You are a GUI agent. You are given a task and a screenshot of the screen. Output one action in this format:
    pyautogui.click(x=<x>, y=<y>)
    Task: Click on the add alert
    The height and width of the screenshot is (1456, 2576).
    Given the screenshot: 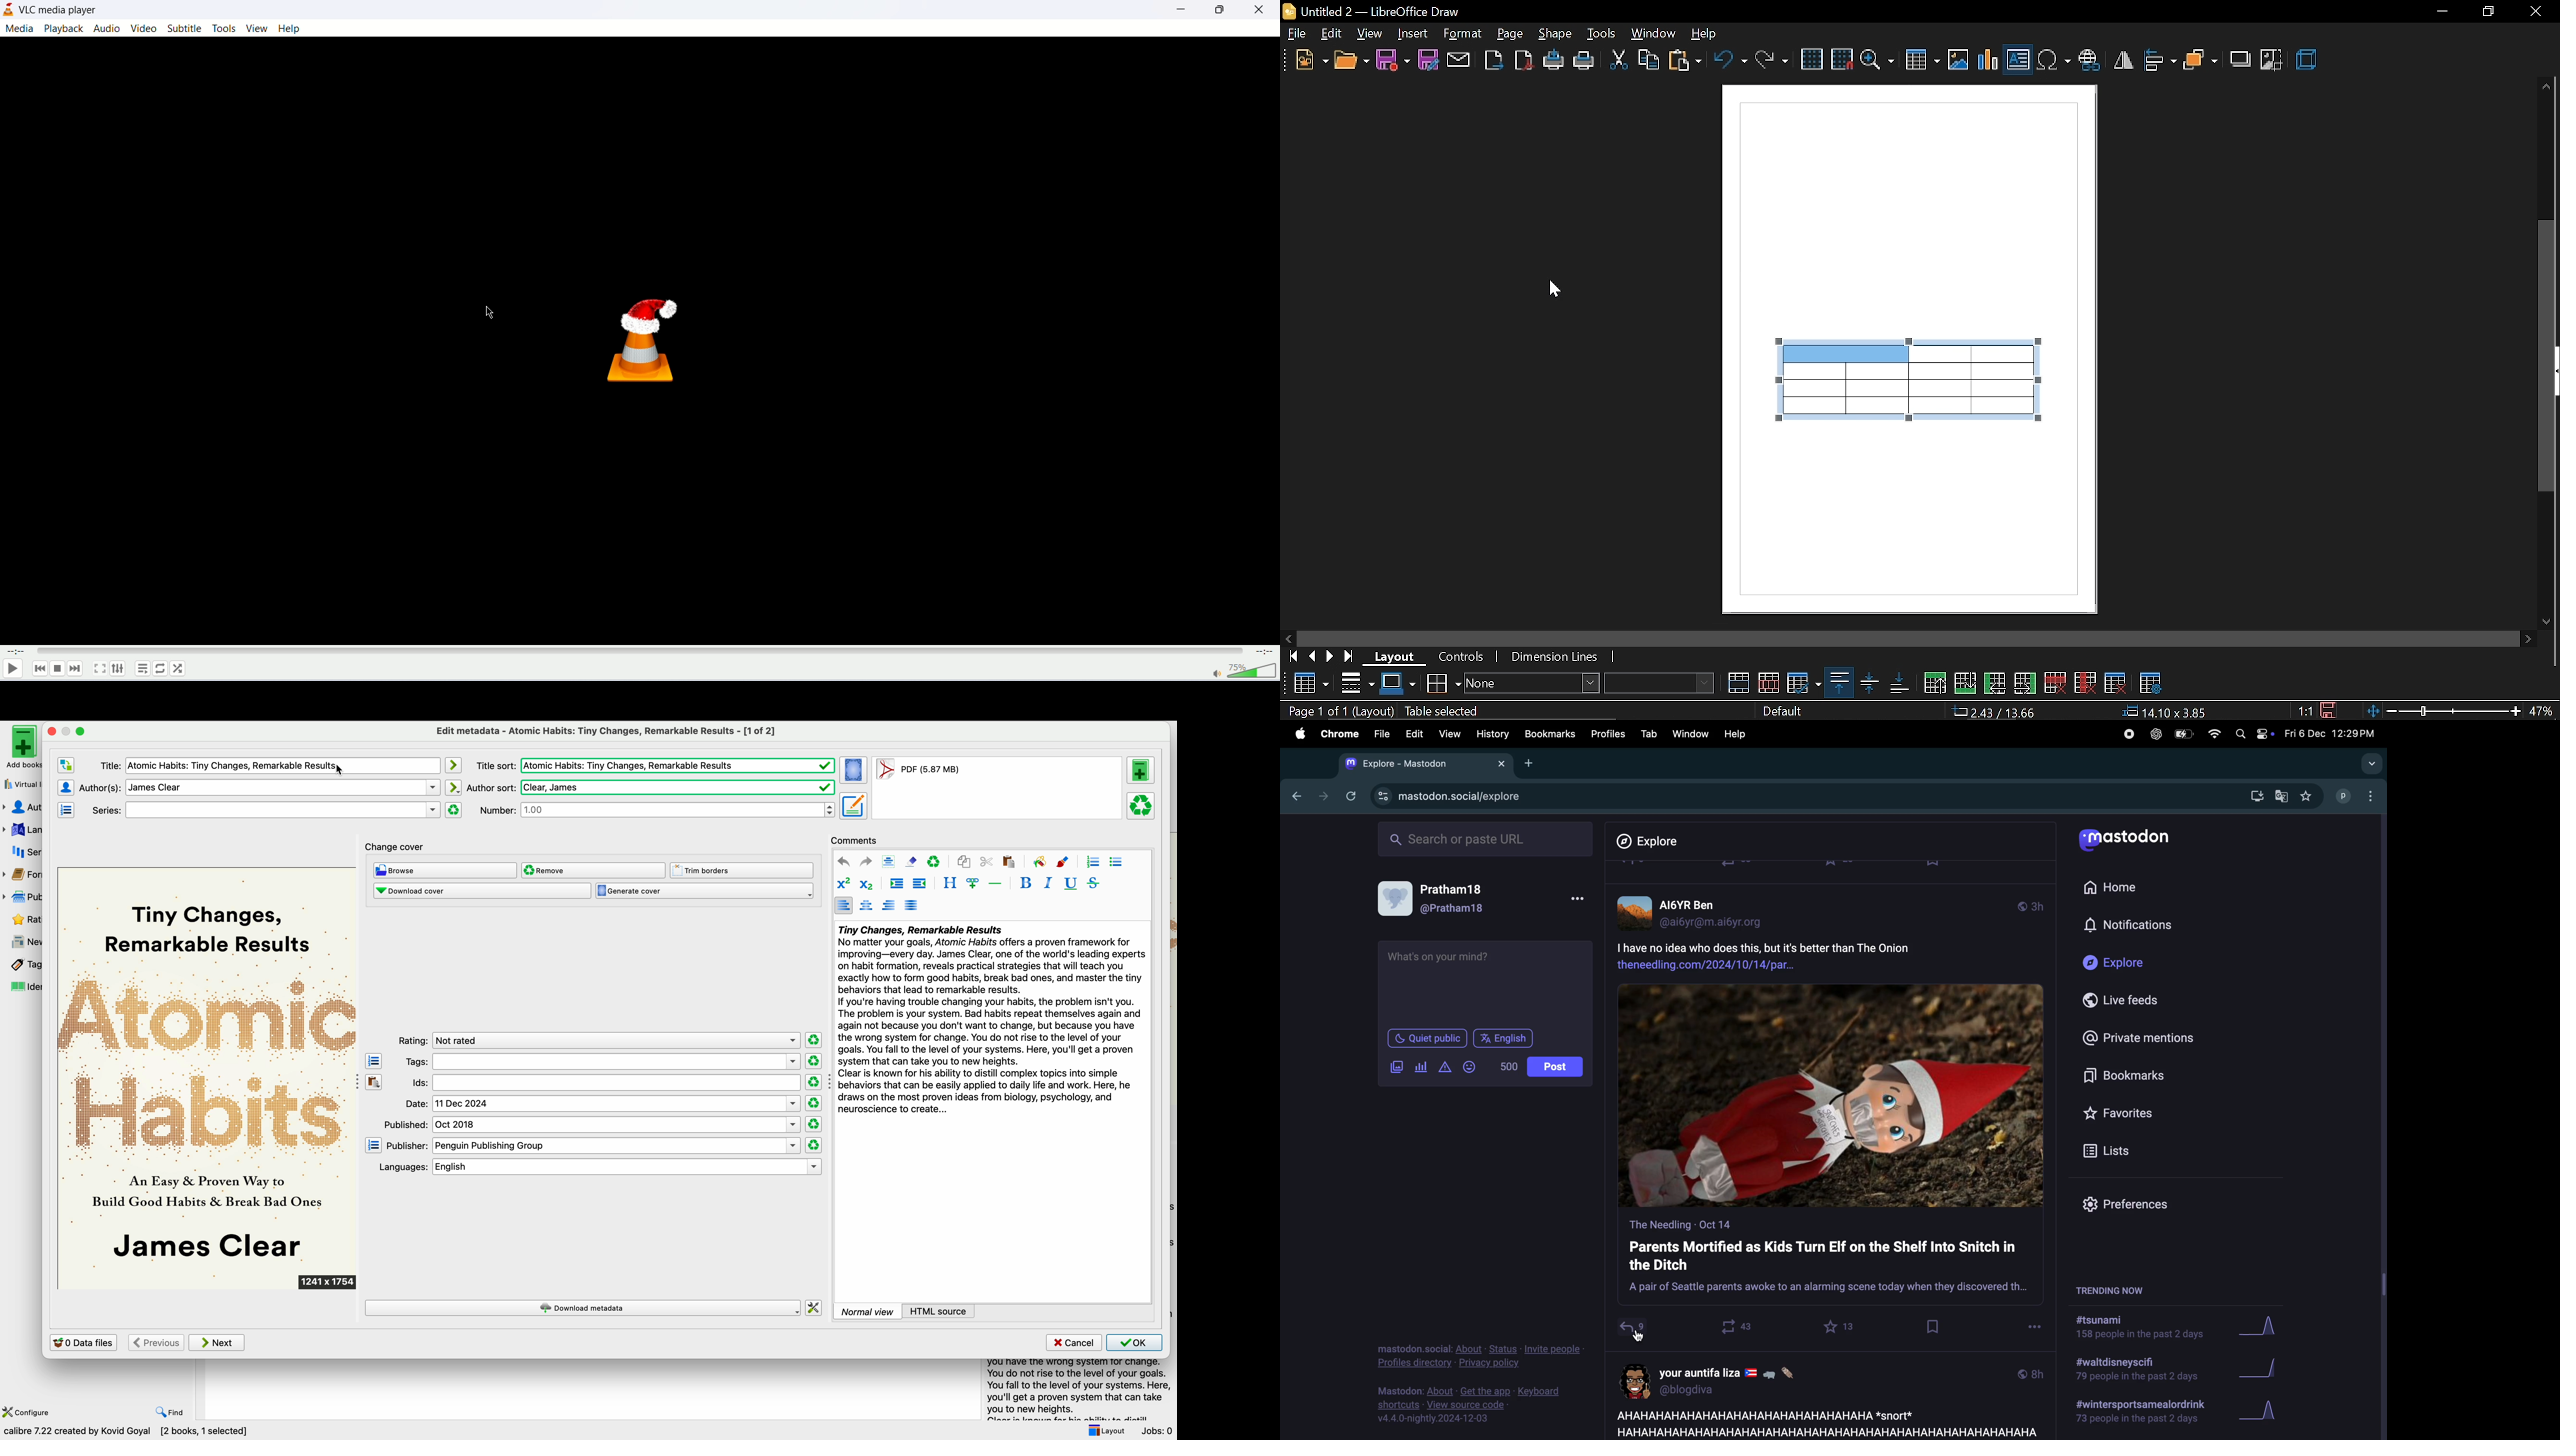 What is the action you would take?
    pyautogui.click(x=1442, y=1068)
    